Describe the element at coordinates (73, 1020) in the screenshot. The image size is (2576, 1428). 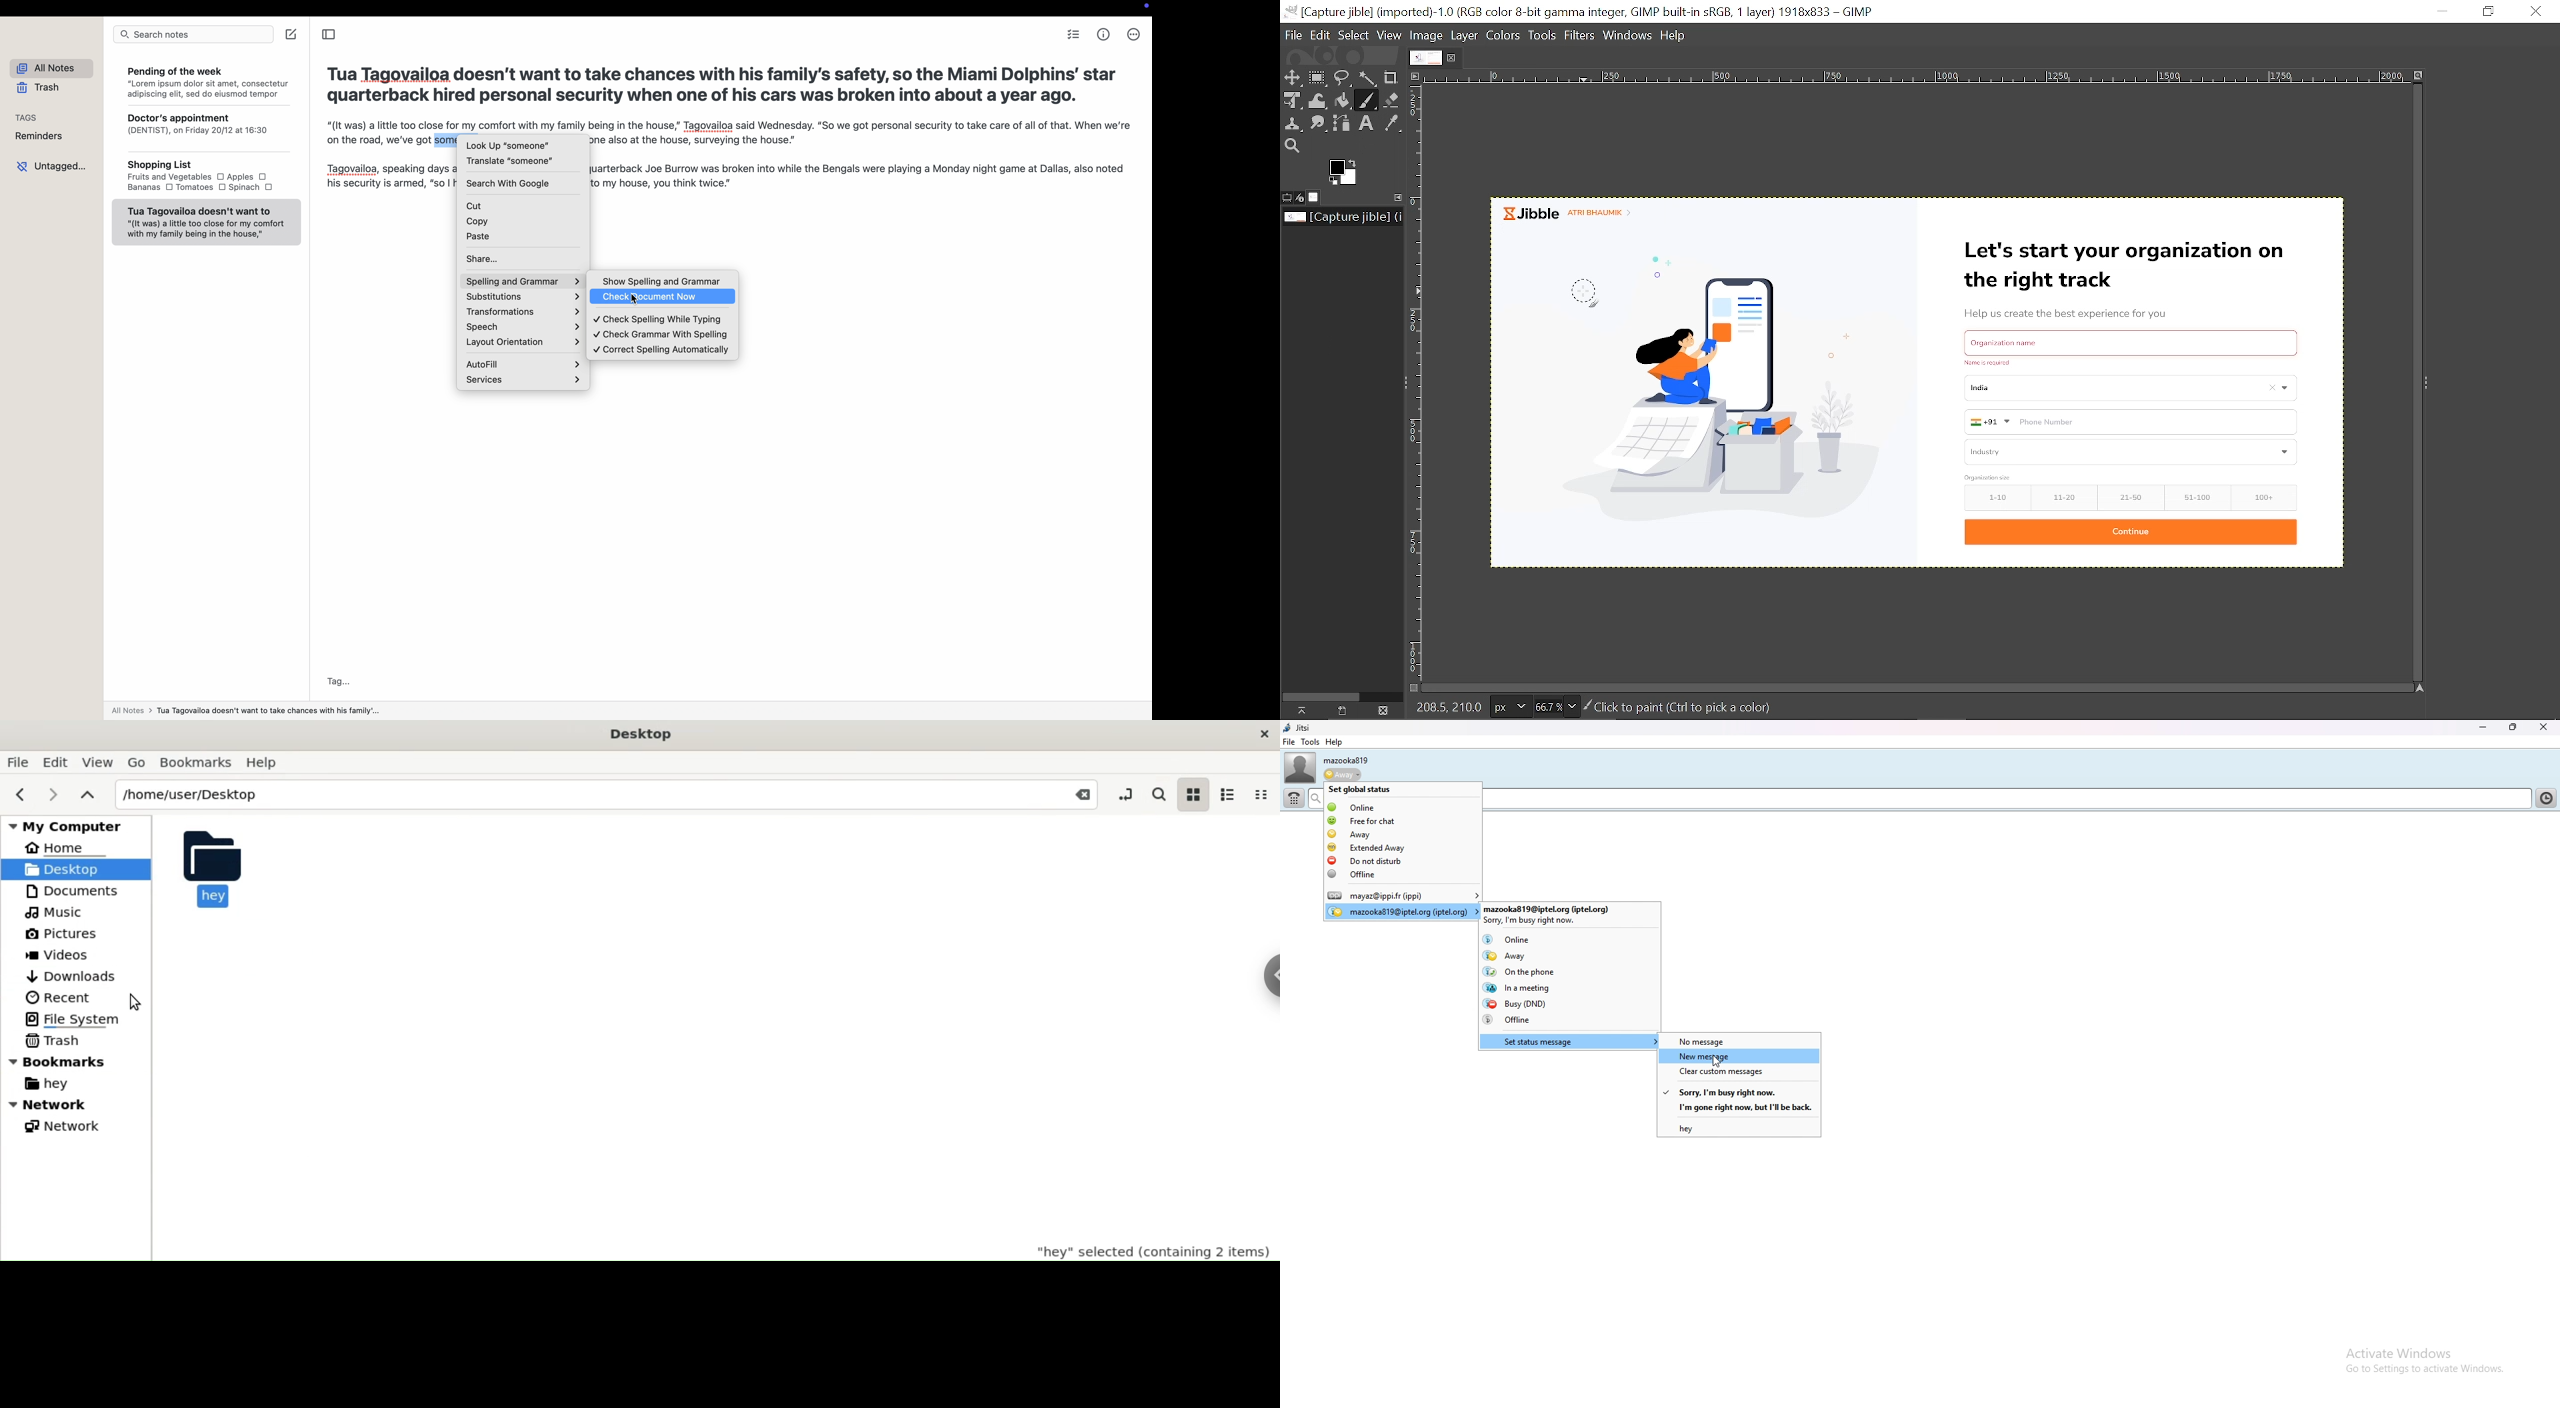
I see `File System` at that location.